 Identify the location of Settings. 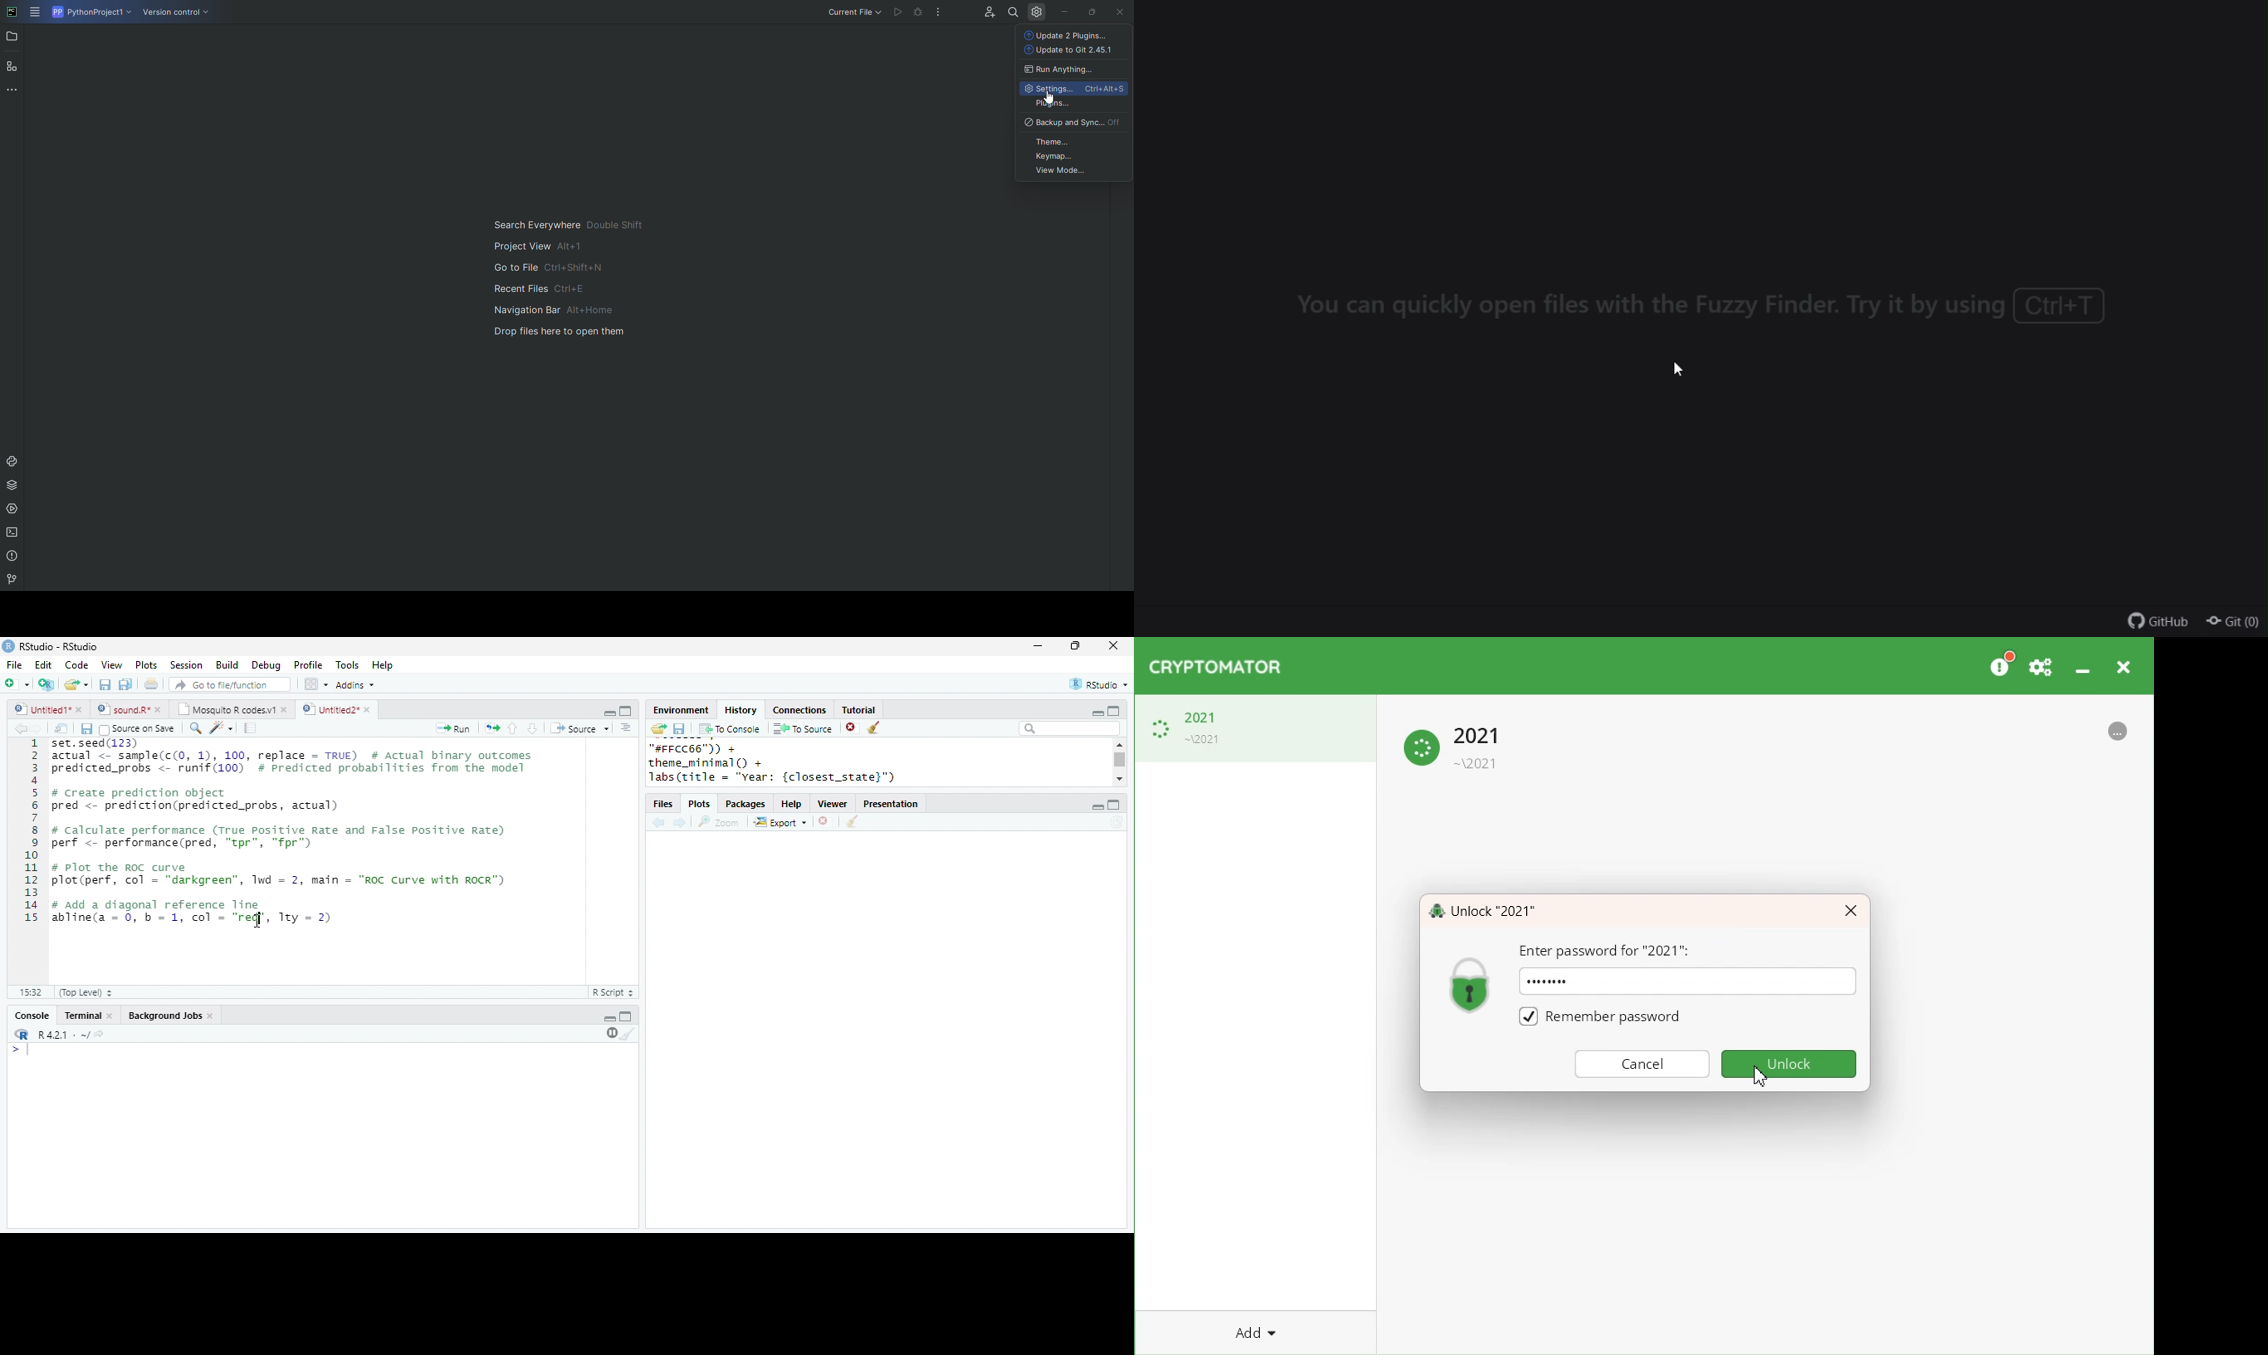
(1050, 89).